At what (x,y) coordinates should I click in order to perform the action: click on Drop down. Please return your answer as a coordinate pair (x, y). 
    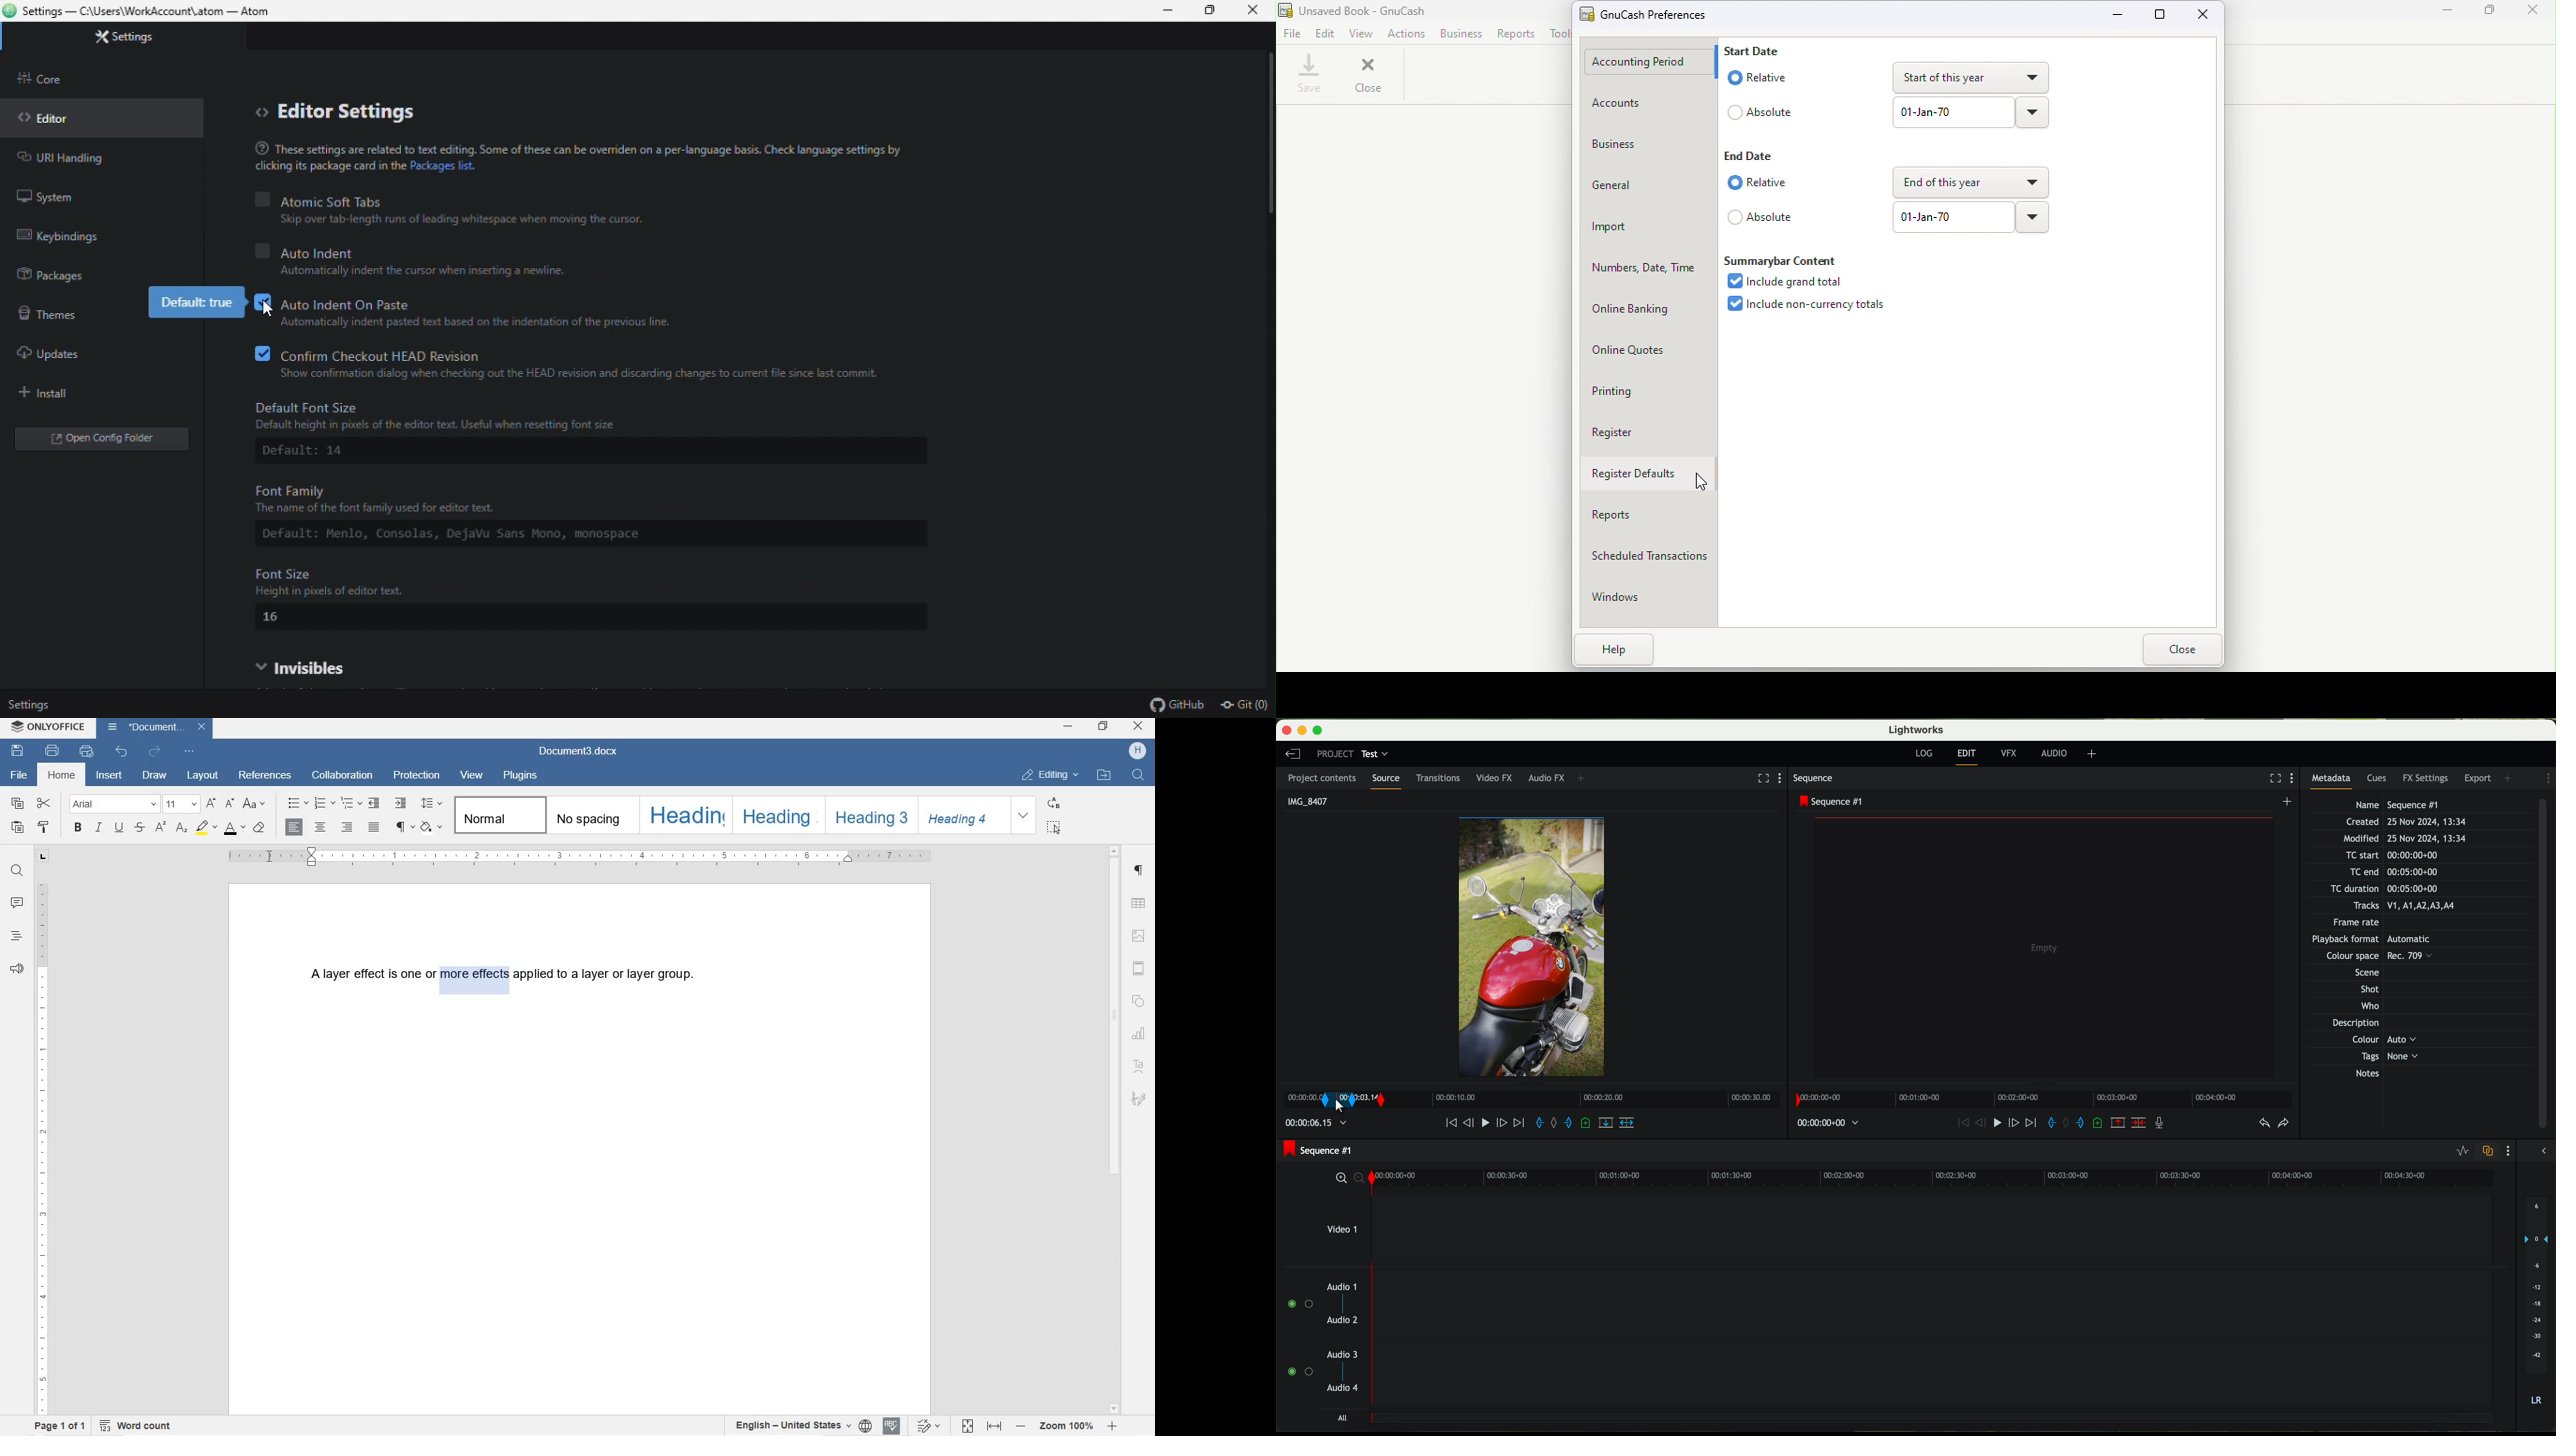
    Looking at the image, I should click on (2034, 112).